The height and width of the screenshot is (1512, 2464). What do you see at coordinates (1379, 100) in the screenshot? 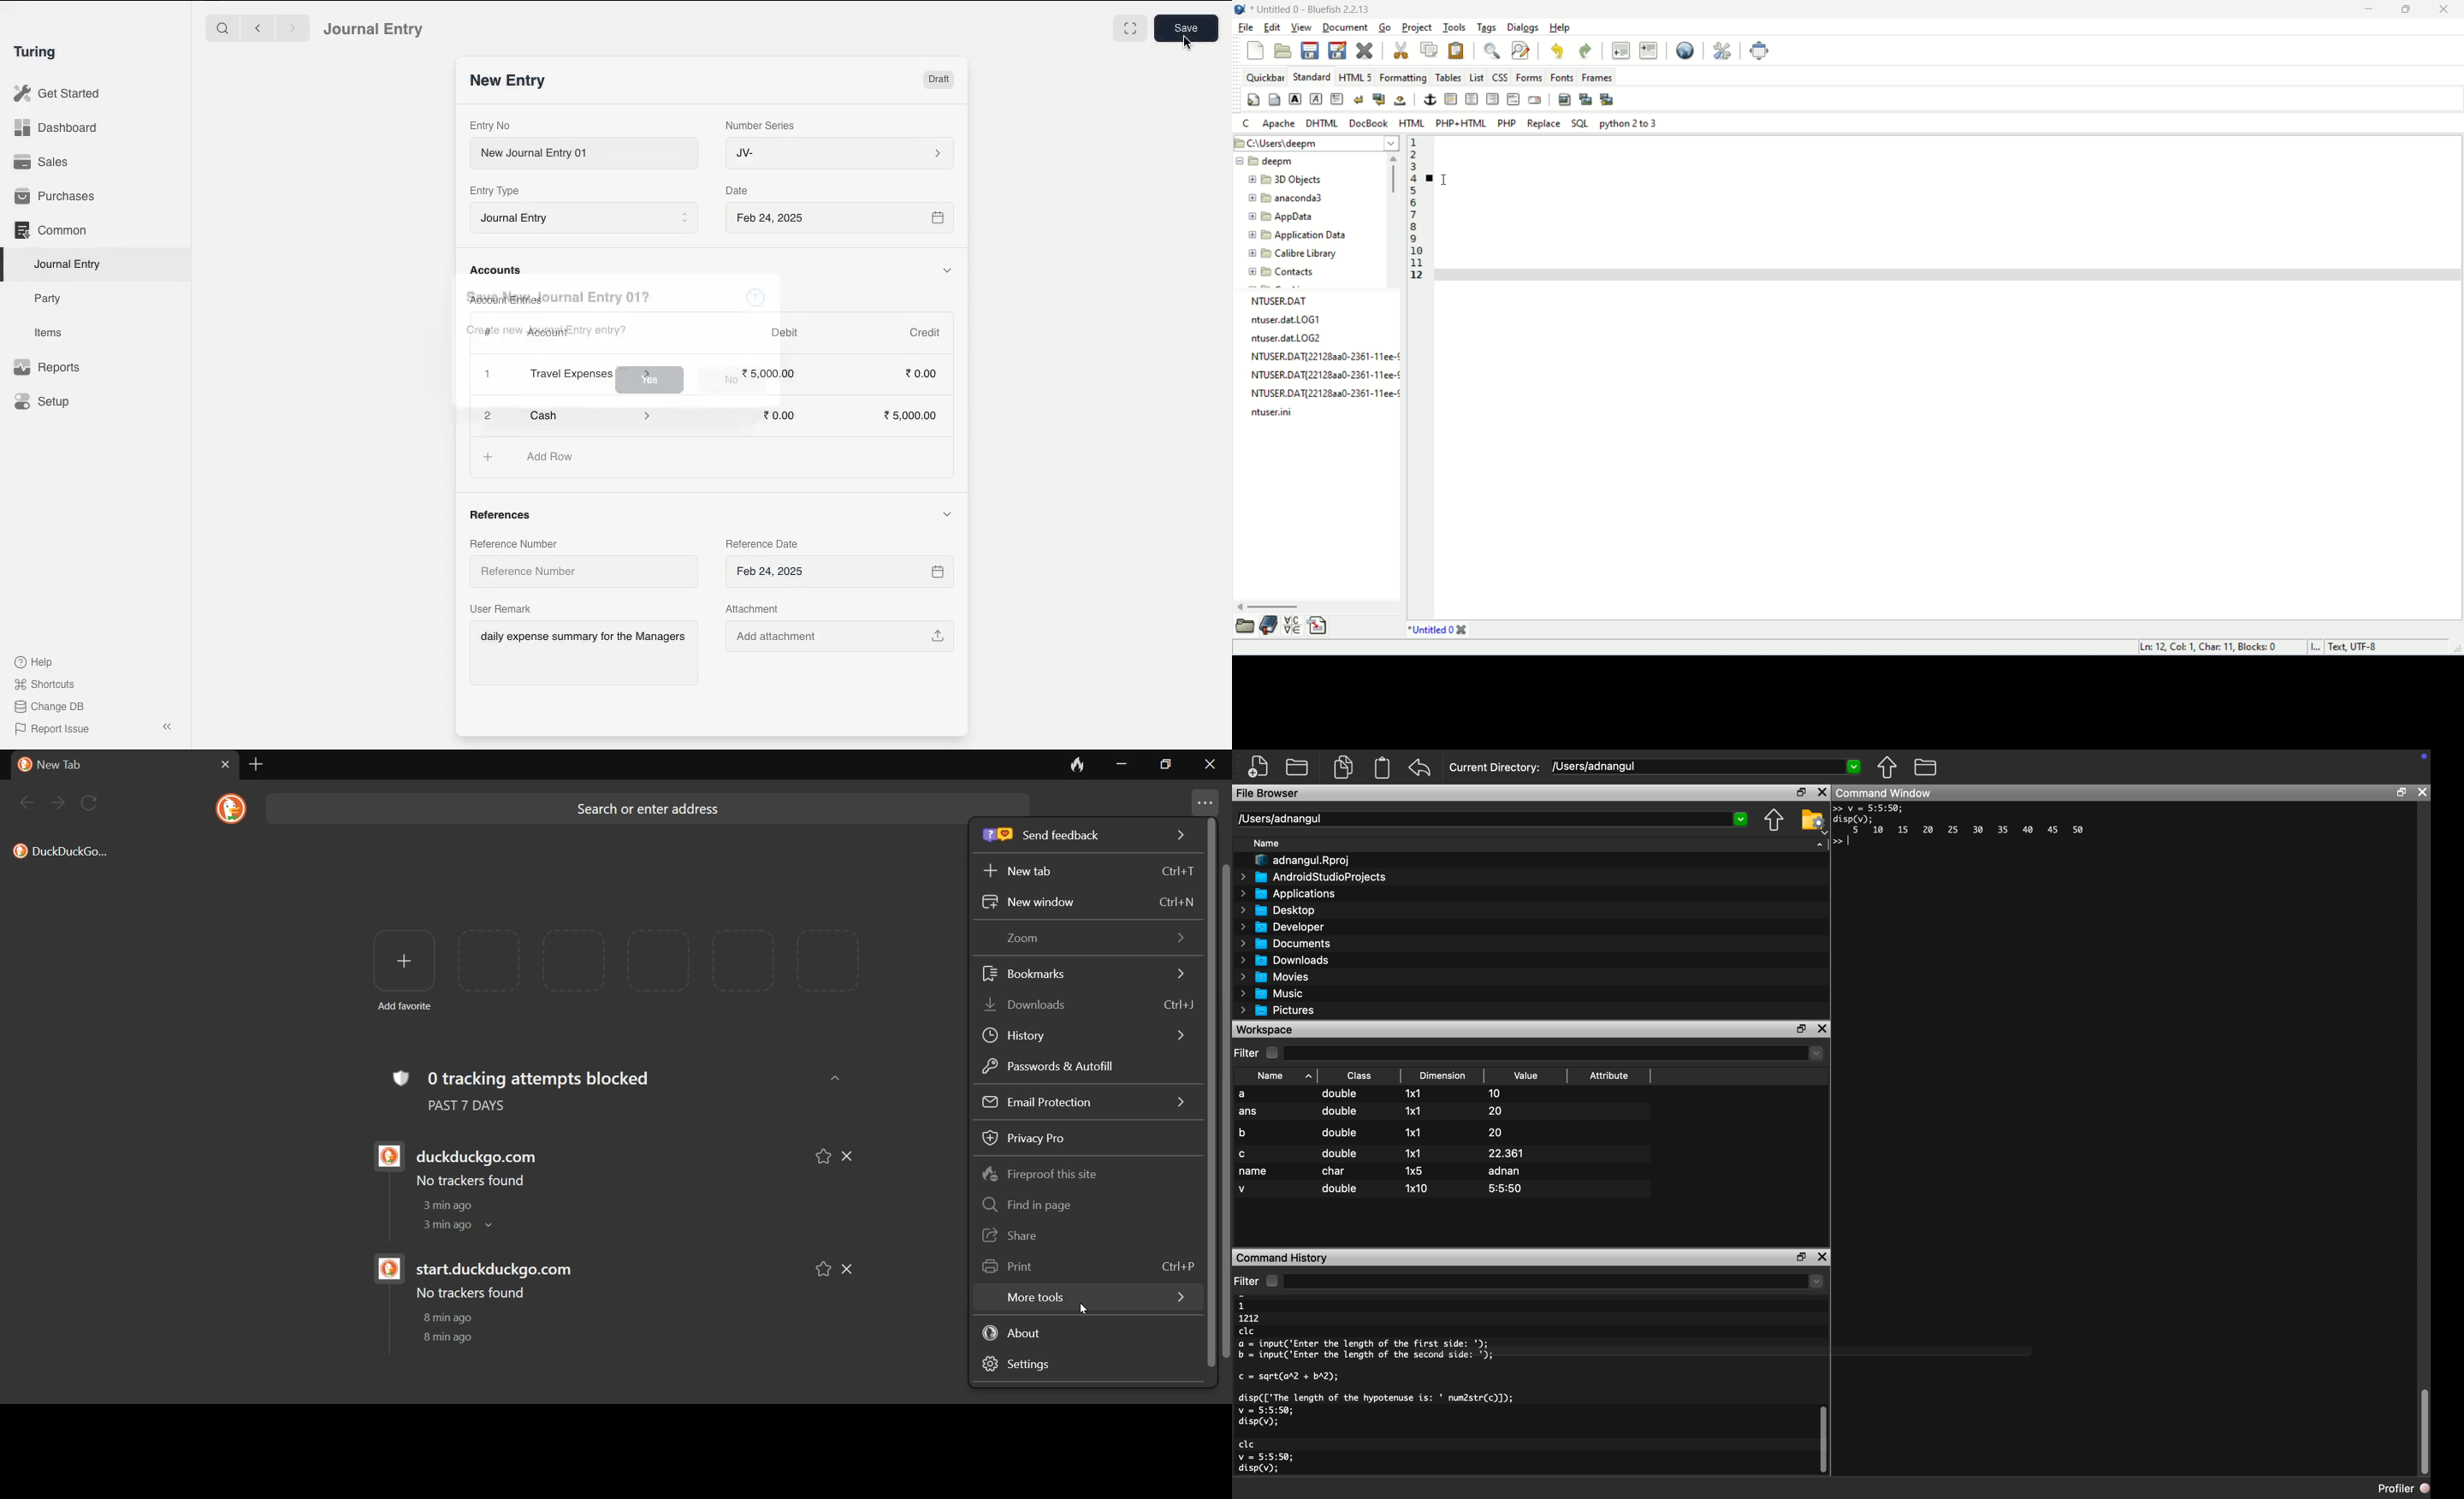
I see `break and clear` at bounding box center [1379, 100].